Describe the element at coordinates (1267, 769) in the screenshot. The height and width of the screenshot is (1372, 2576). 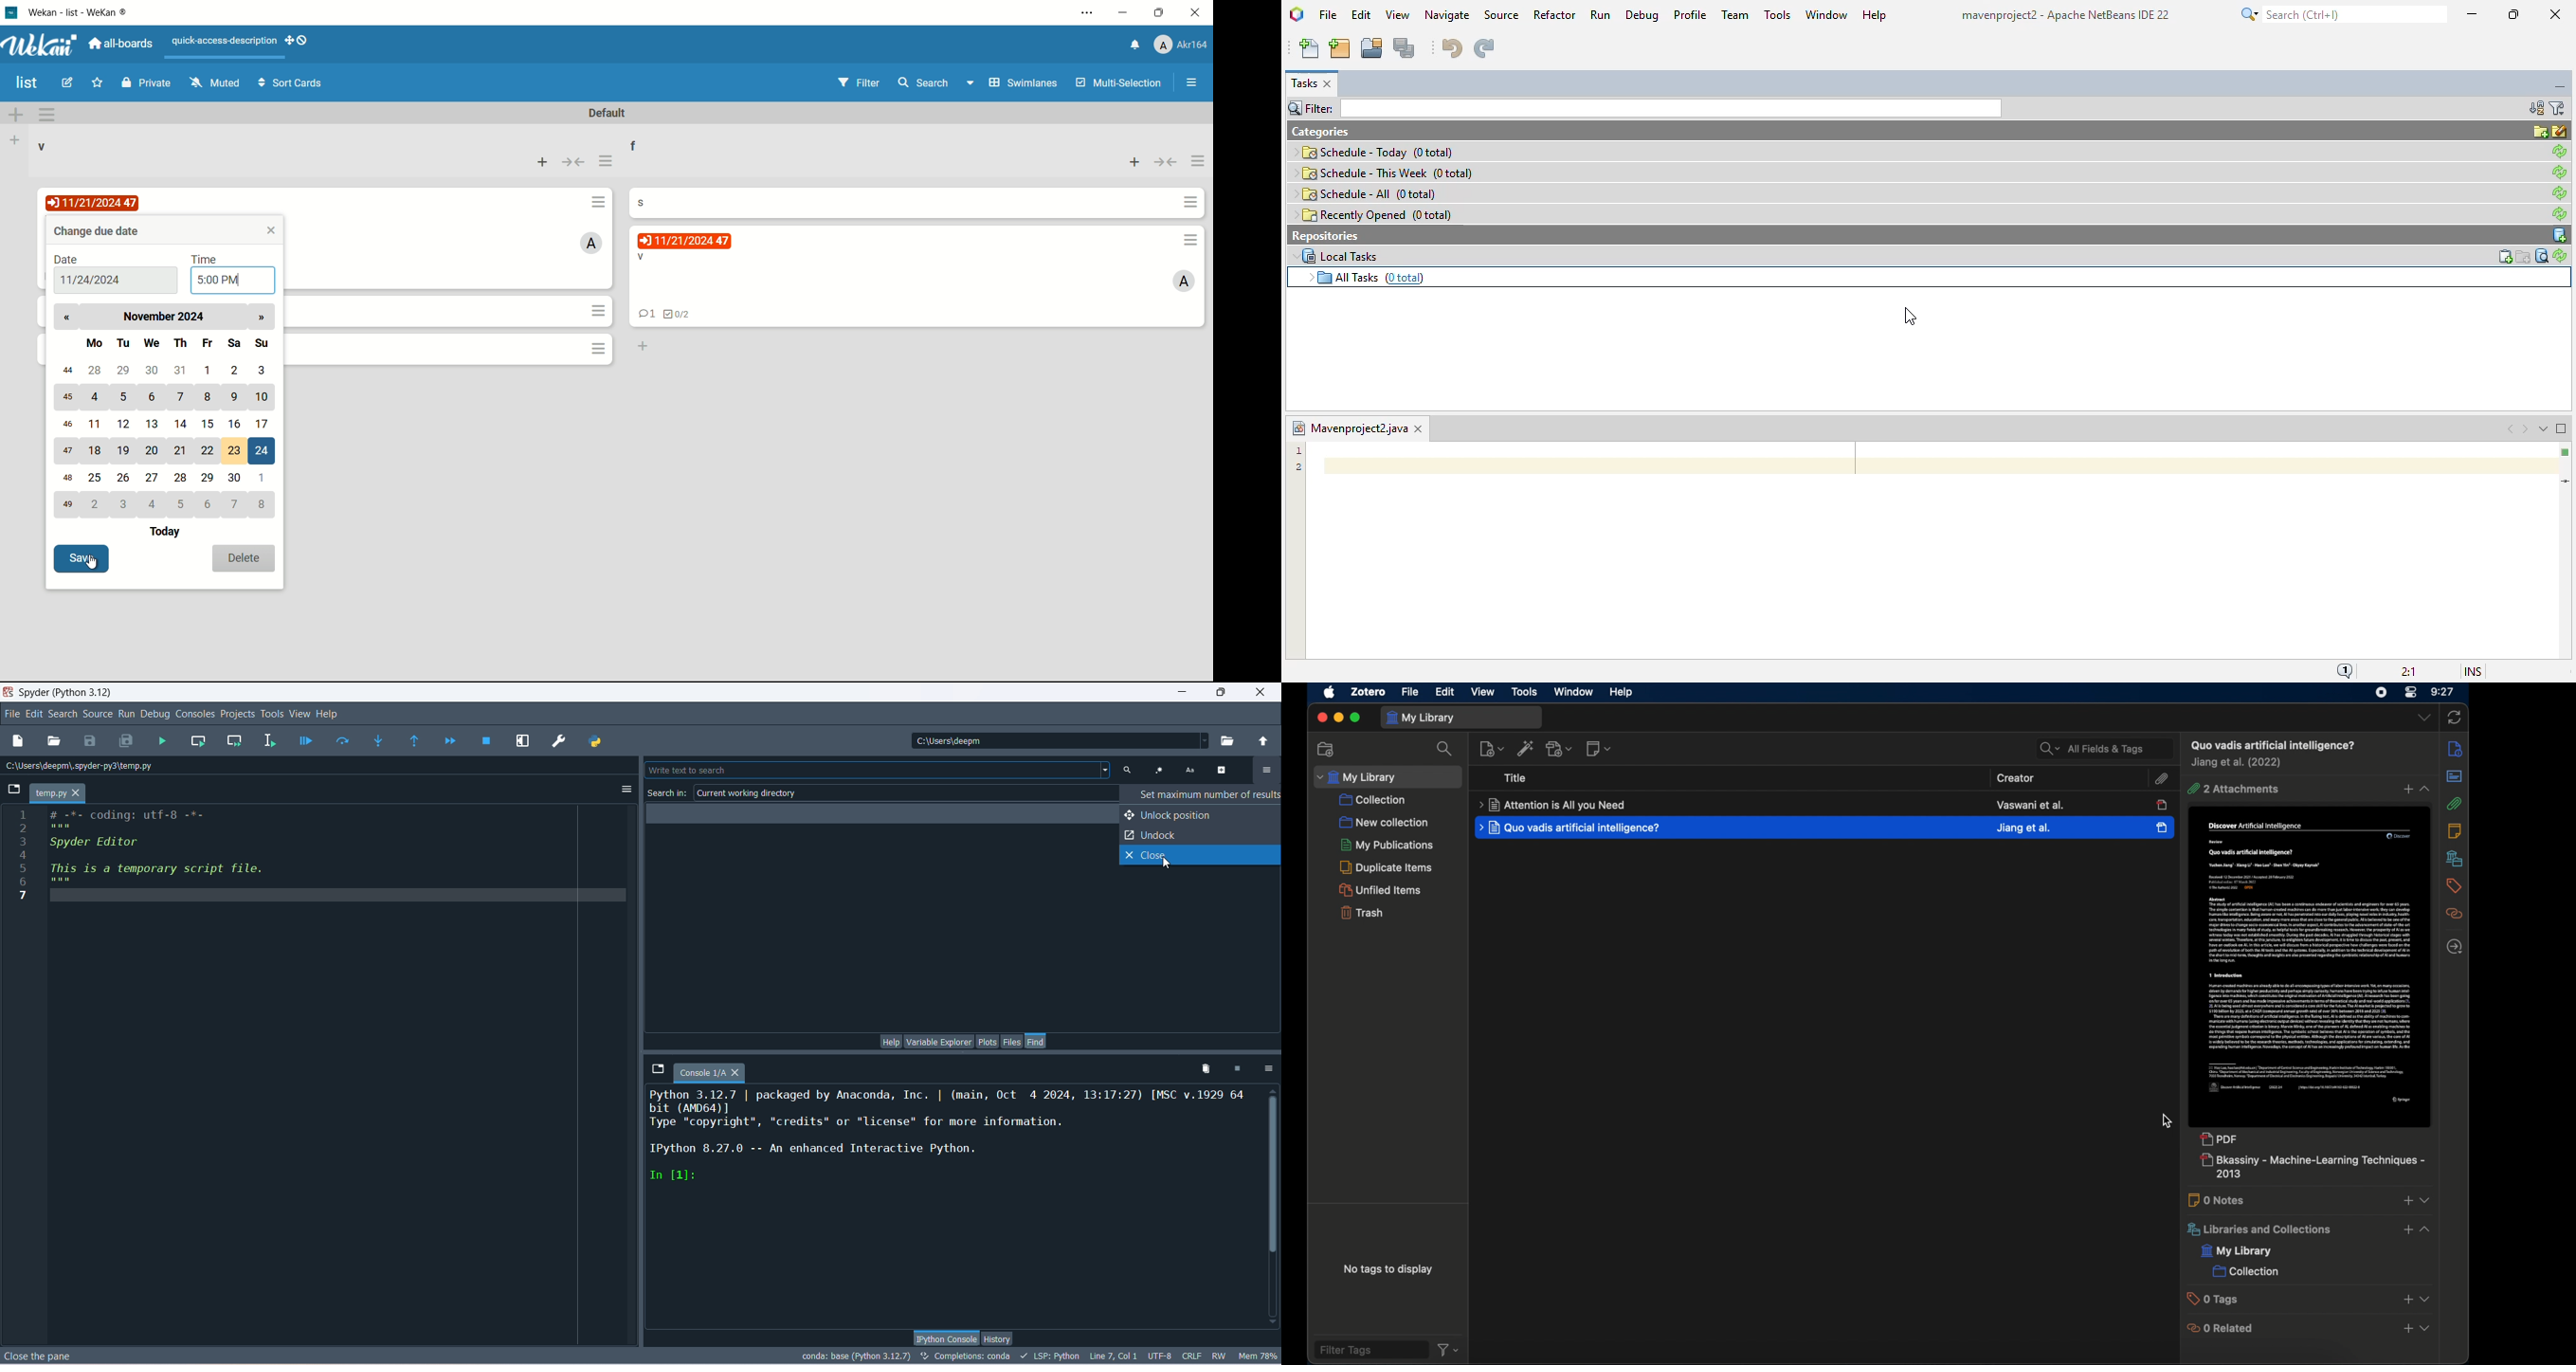
I see `options` at that location.